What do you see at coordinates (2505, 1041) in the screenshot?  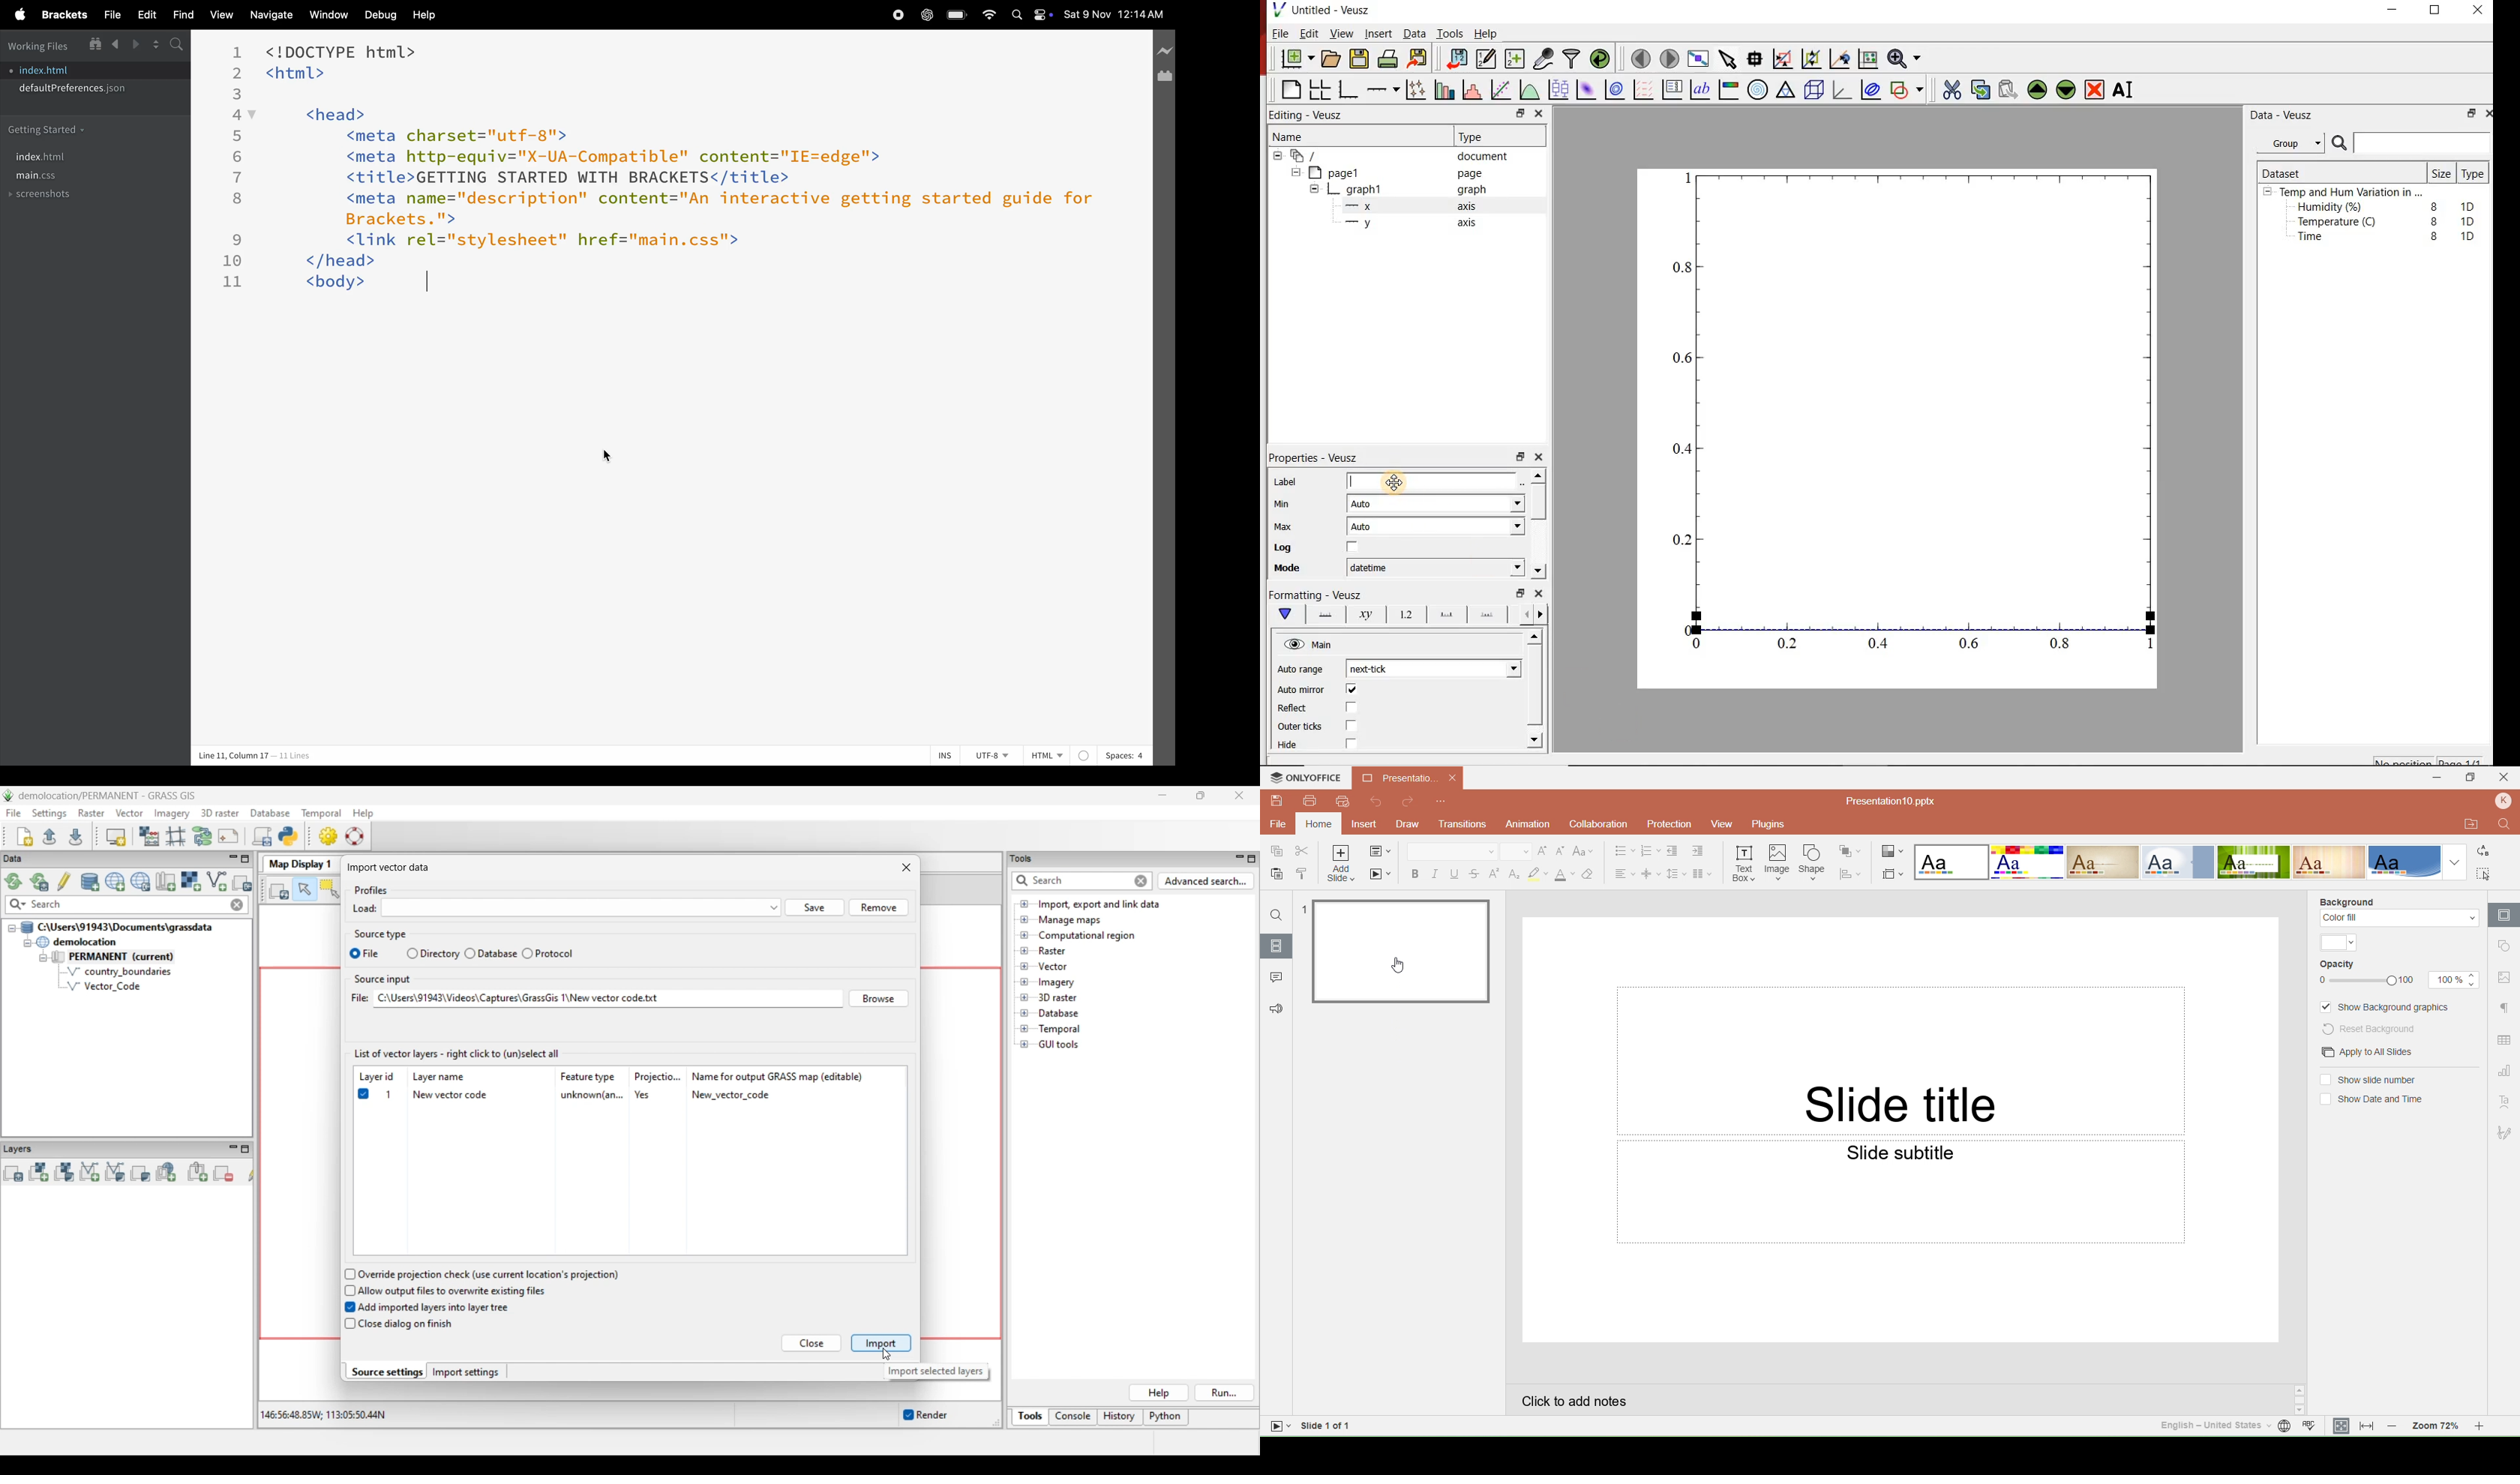 I see `Table setting` at bounding box center [2505, 1041].